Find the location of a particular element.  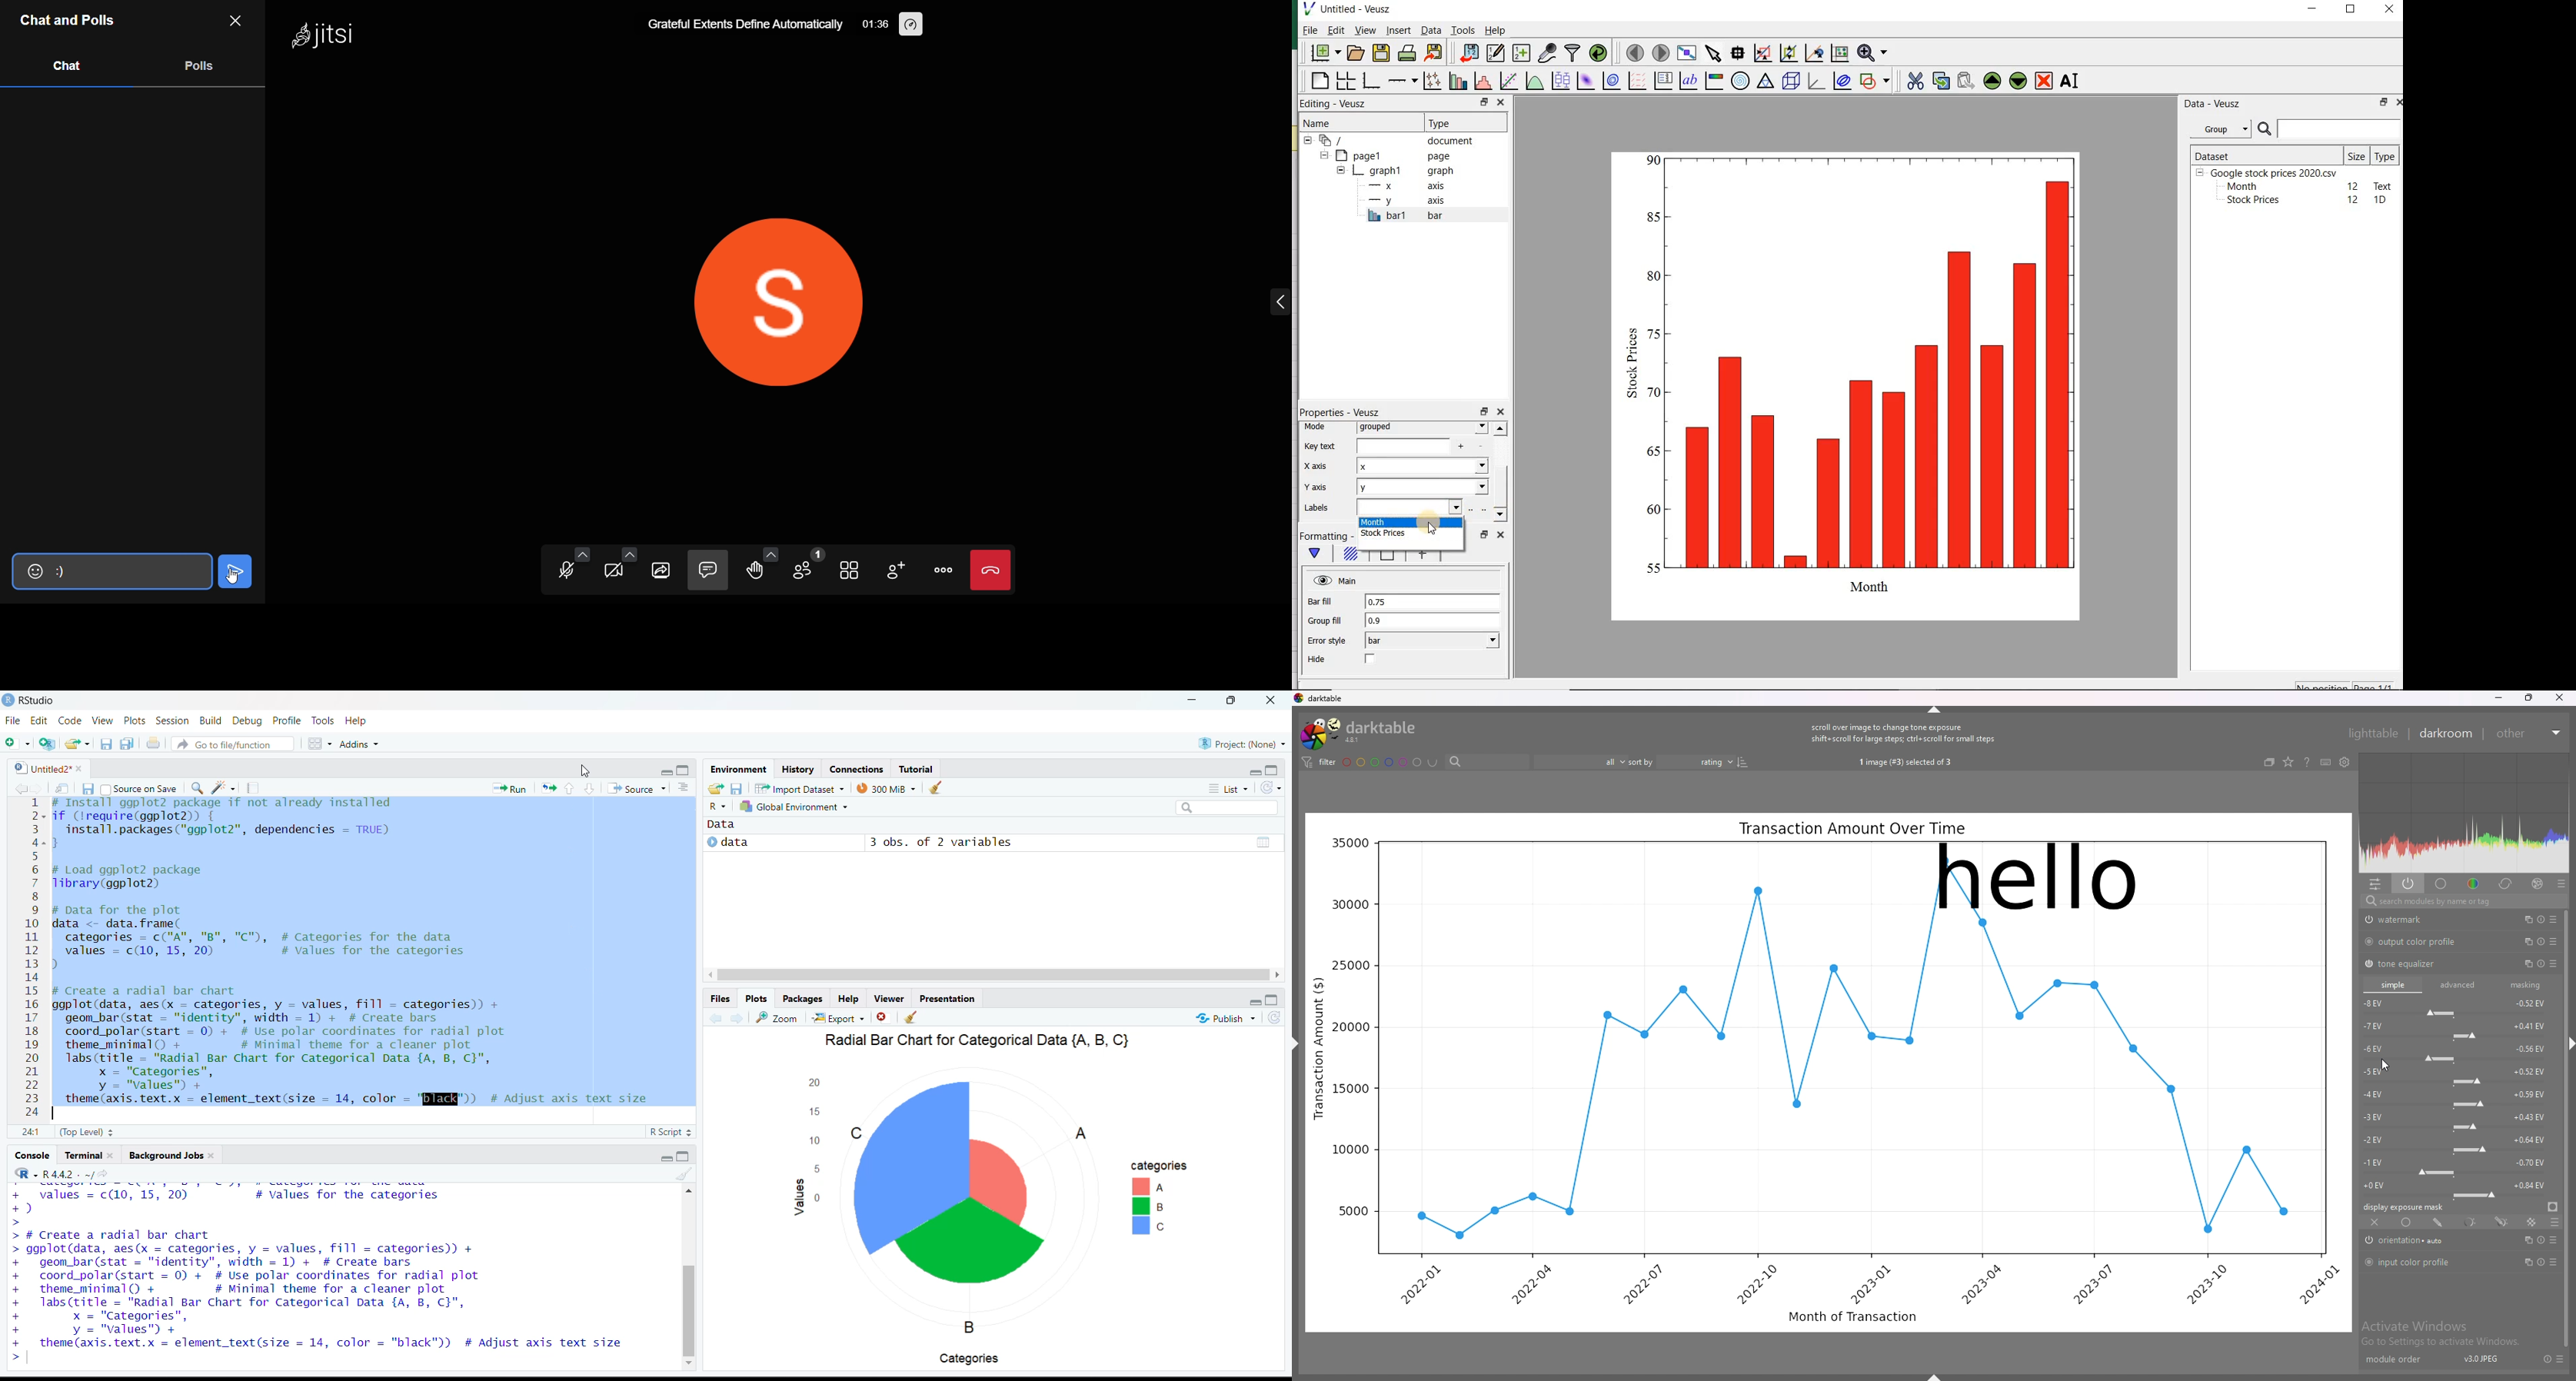

go back is located at coordinates (712, 1020).